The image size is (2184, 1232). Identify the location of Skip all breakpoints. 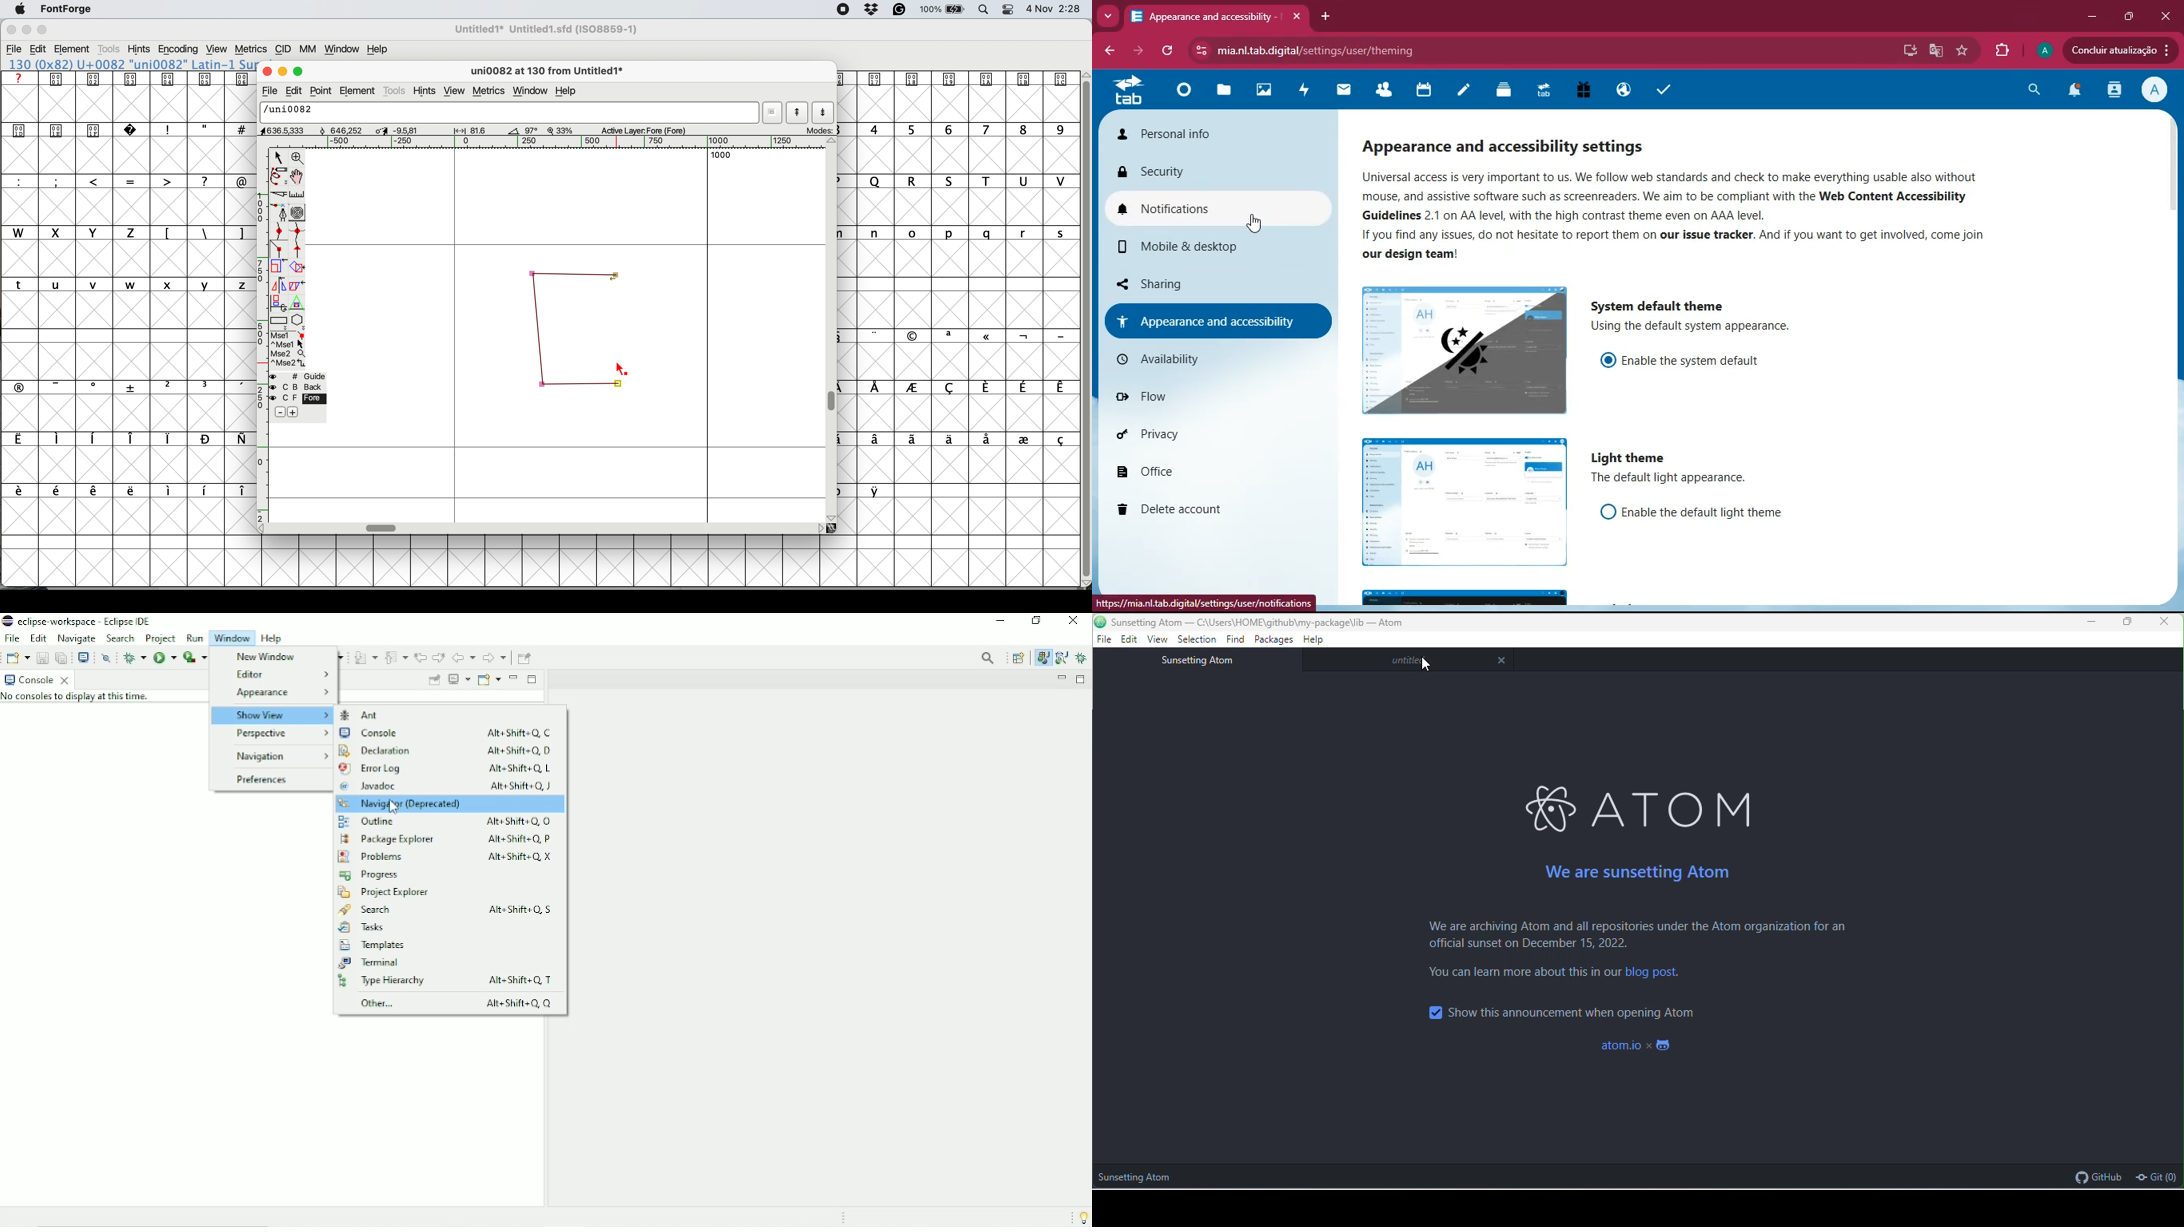
(108, 658).